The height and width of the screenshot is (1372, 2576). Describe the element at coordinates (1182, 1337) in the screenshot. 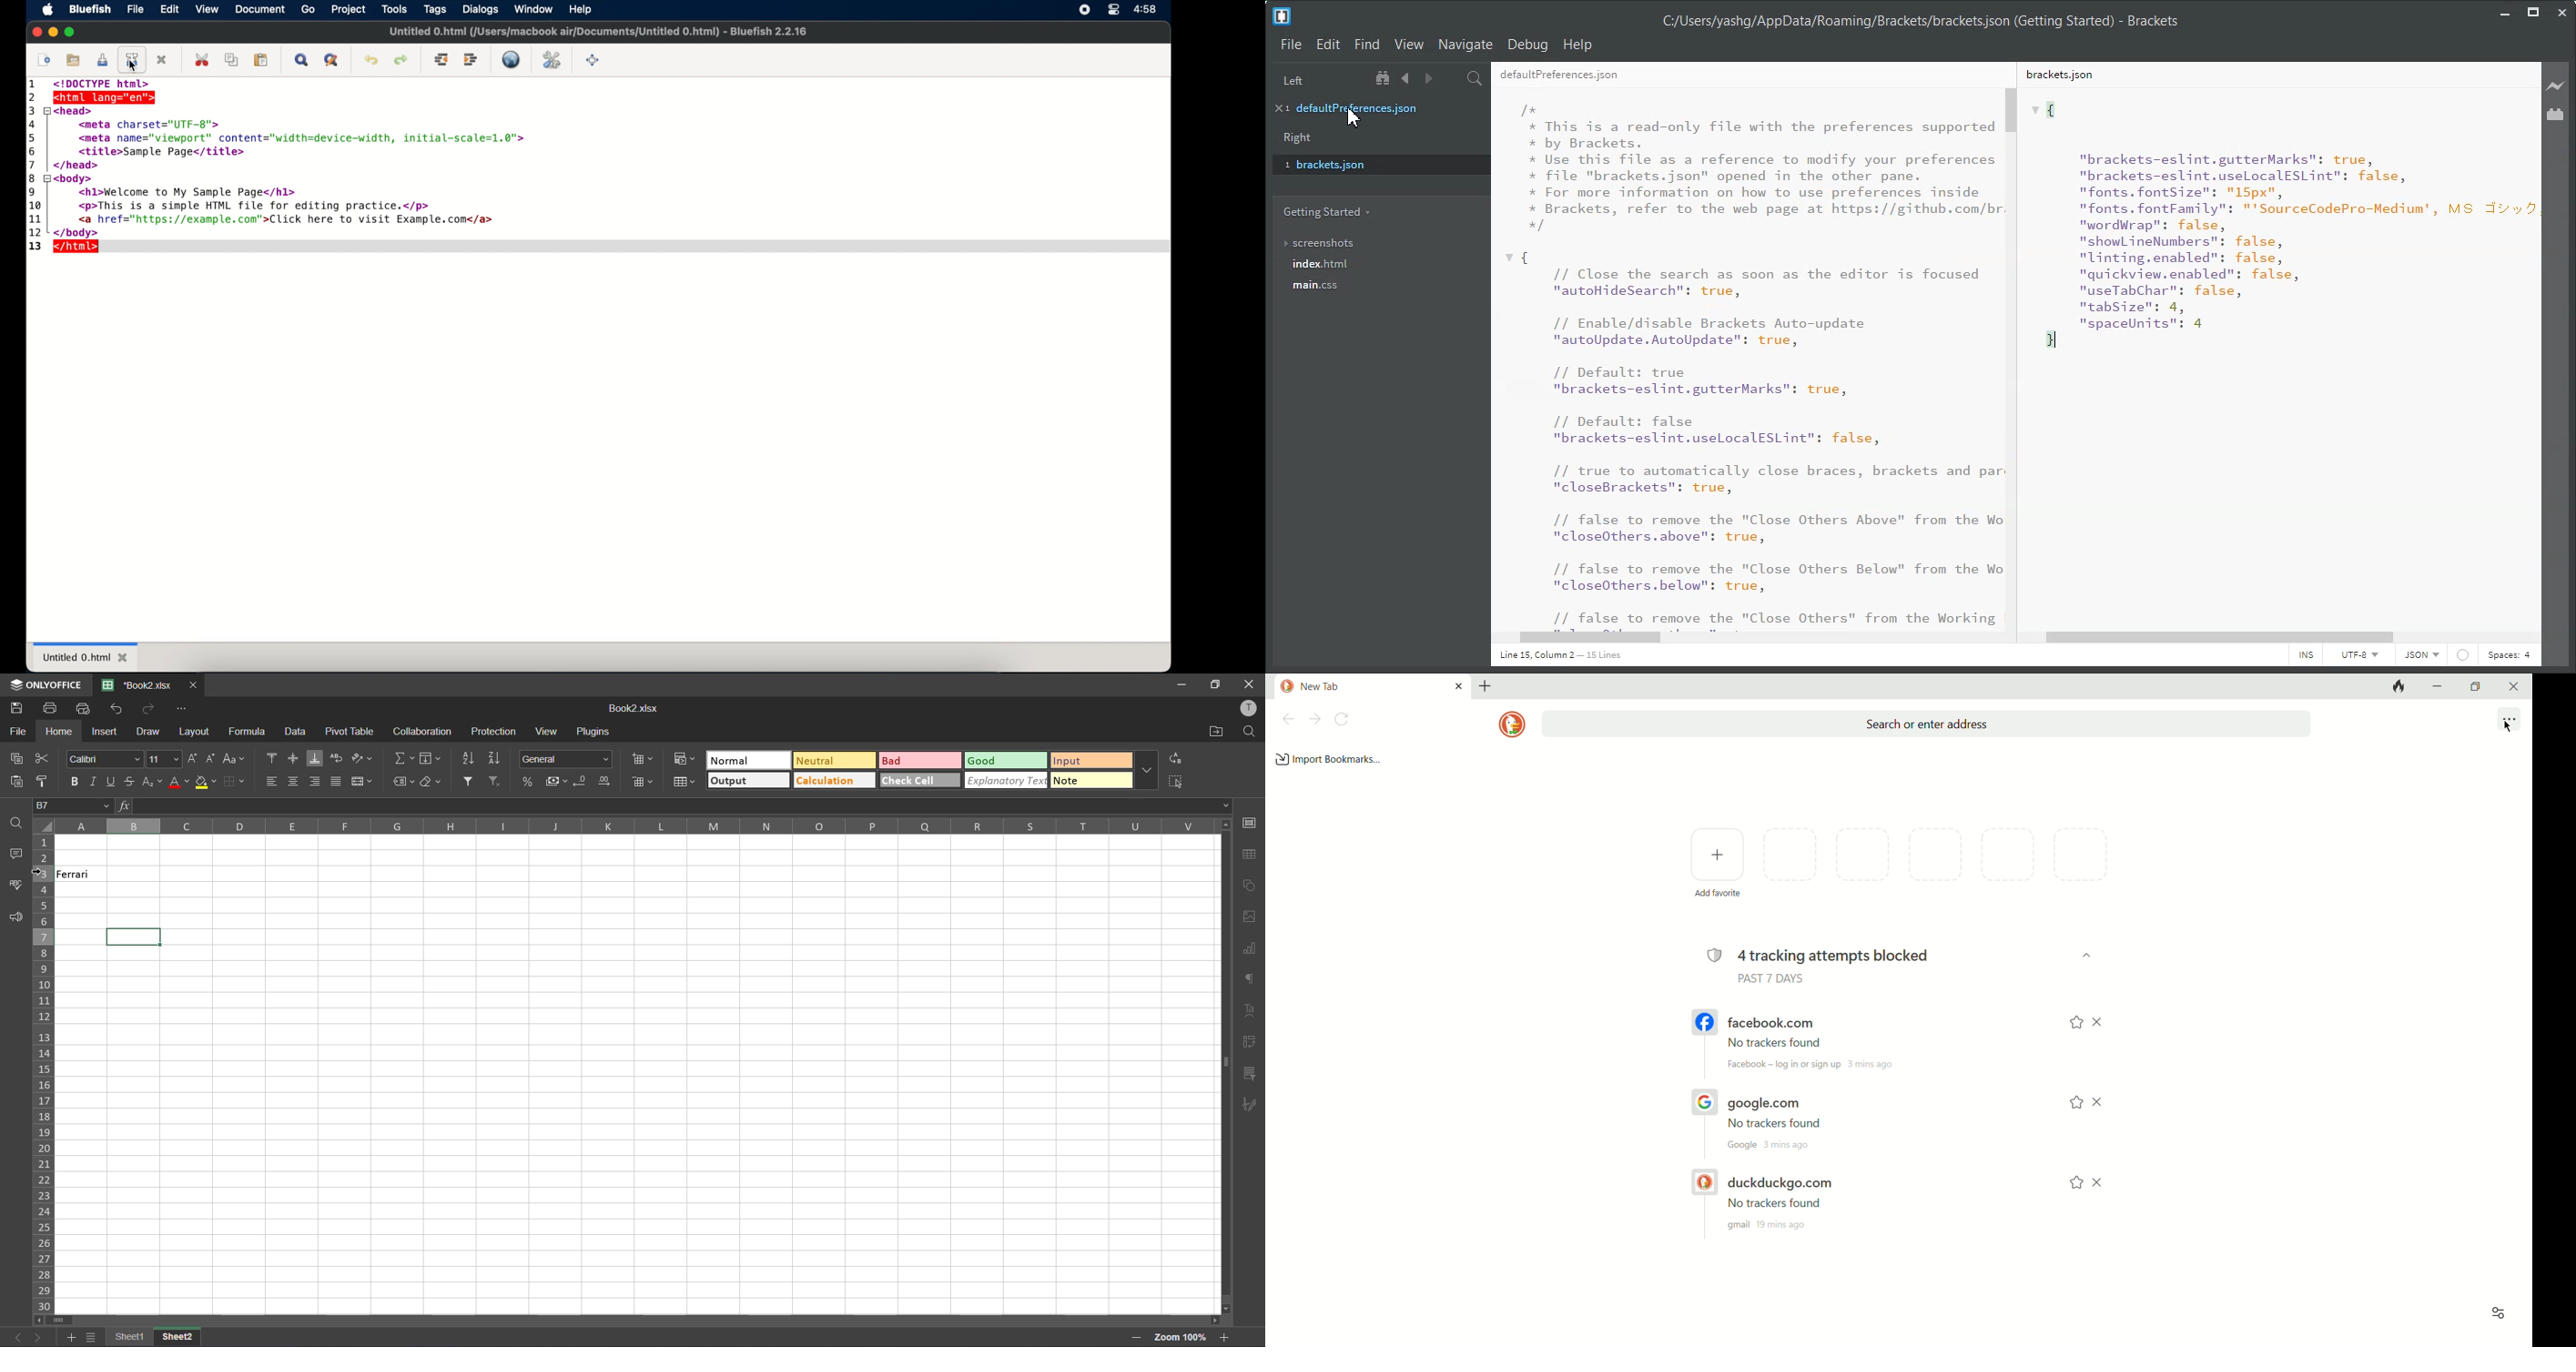

I see `zoom factor` at that location.